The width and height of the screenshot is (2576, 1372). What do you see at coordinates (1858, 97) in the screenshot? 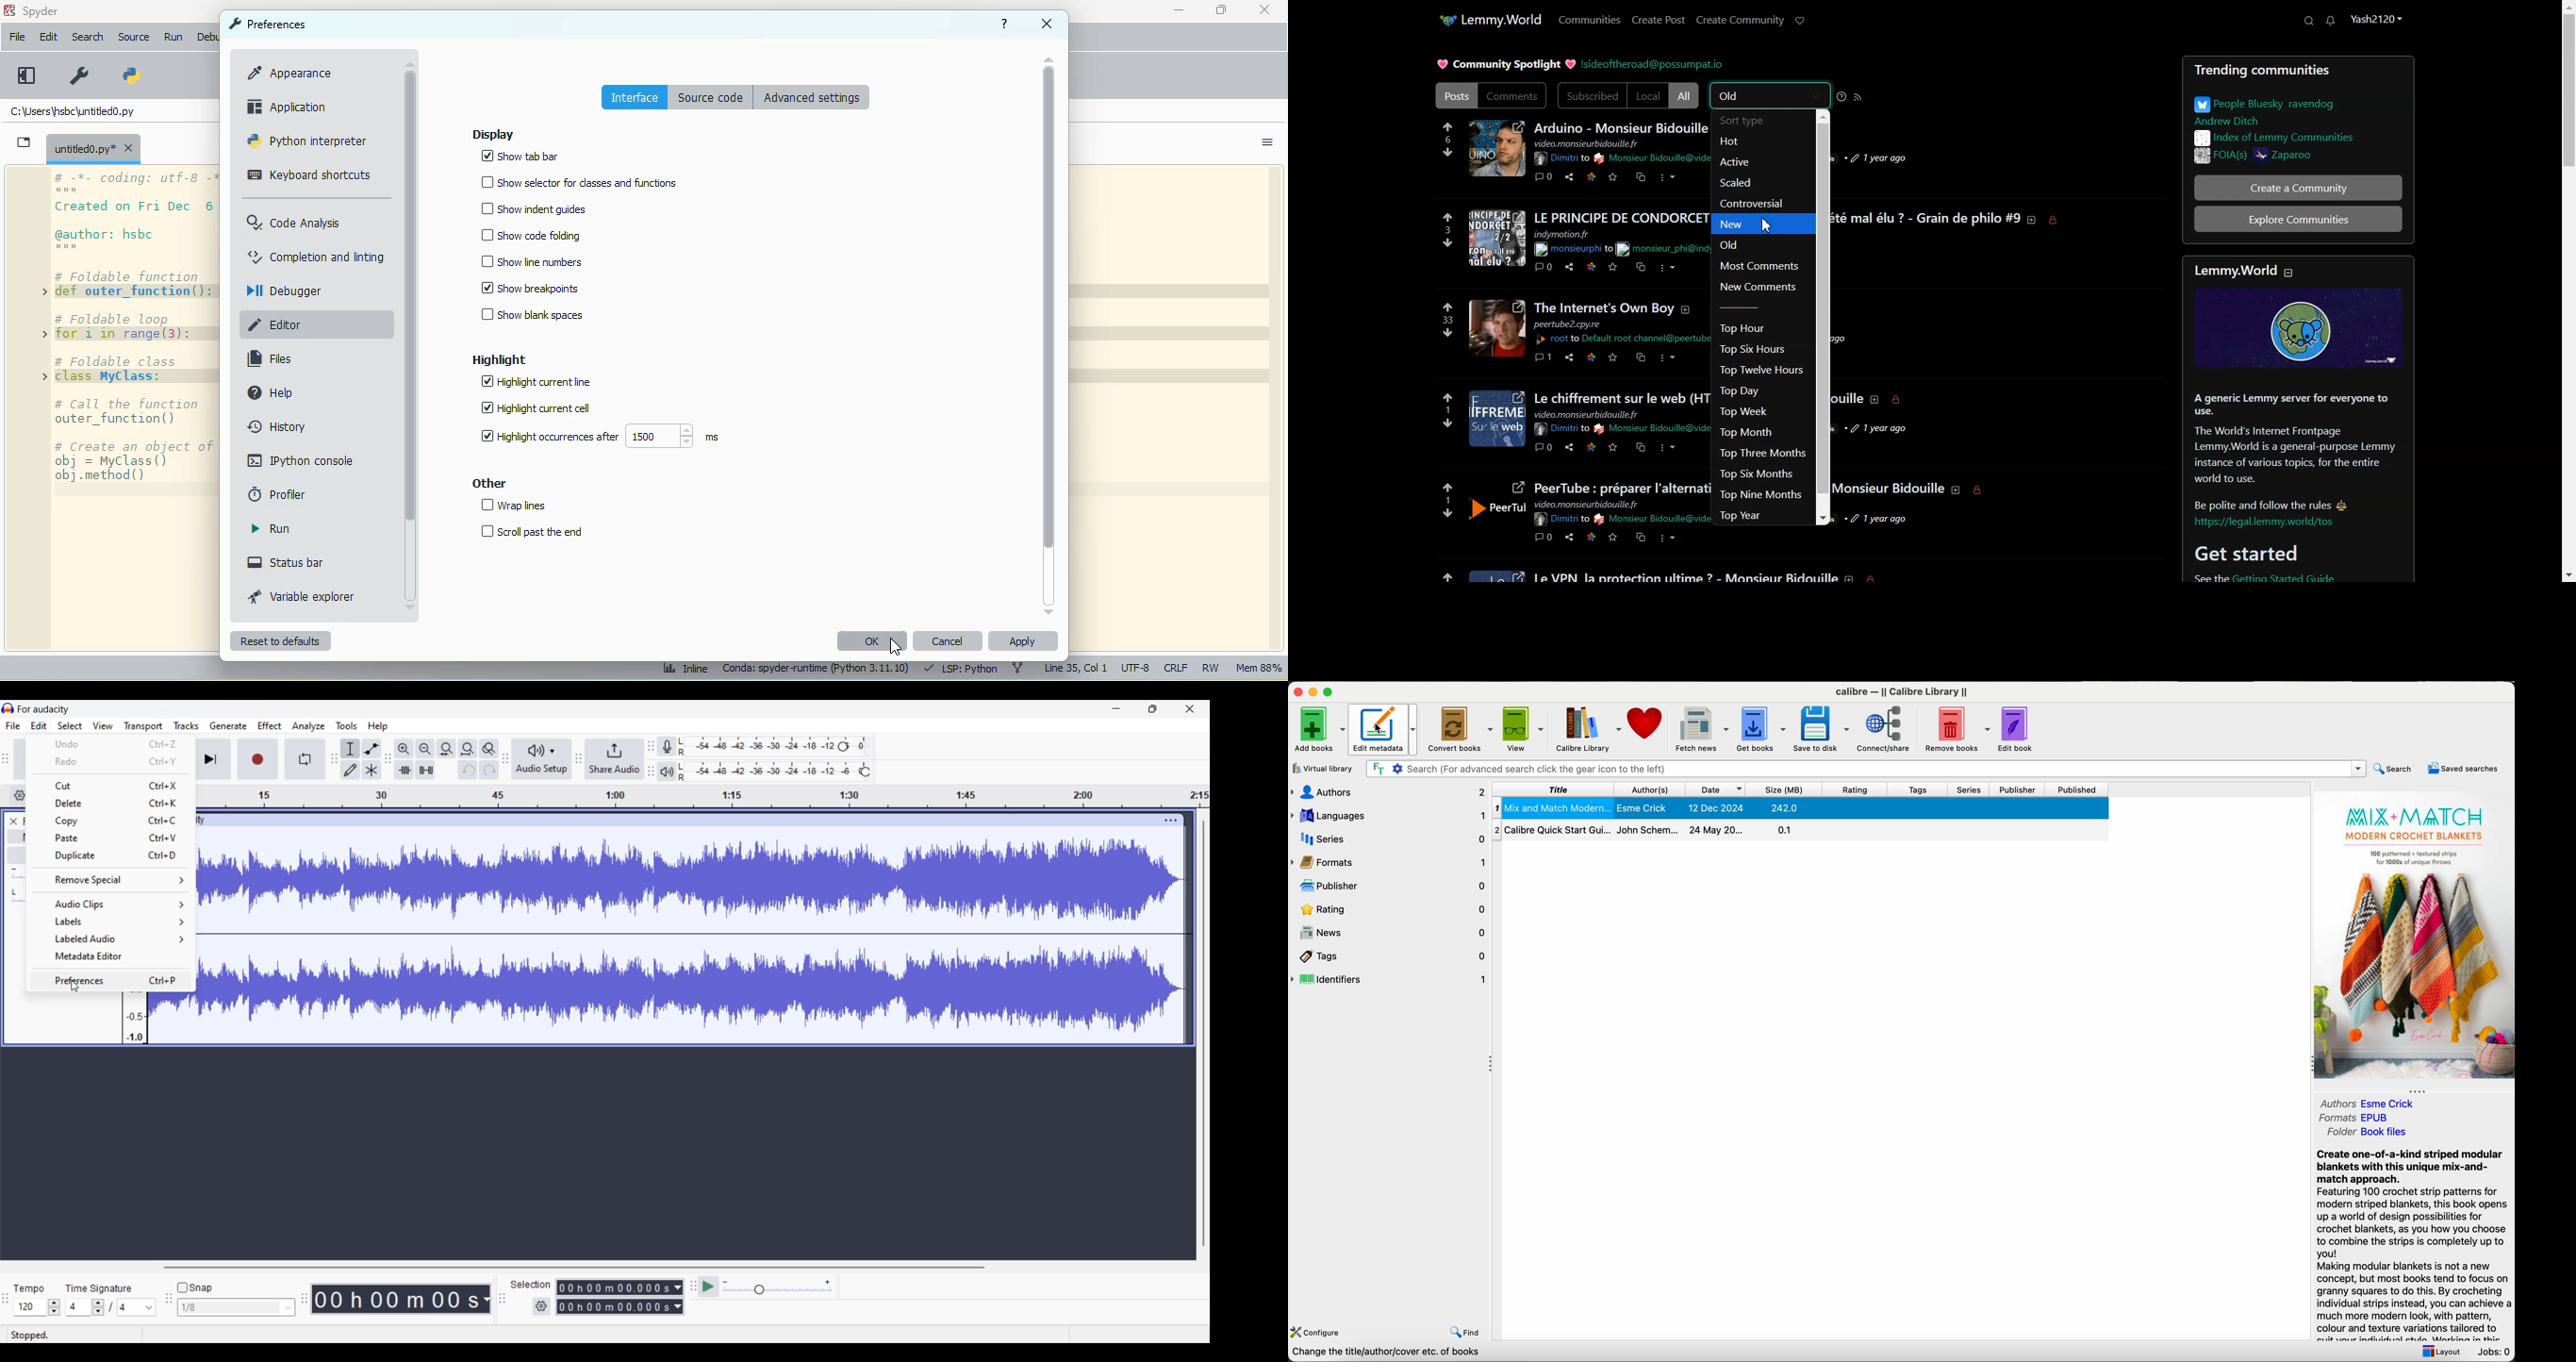
I see `RSS` at bounding box center [1858, 97].